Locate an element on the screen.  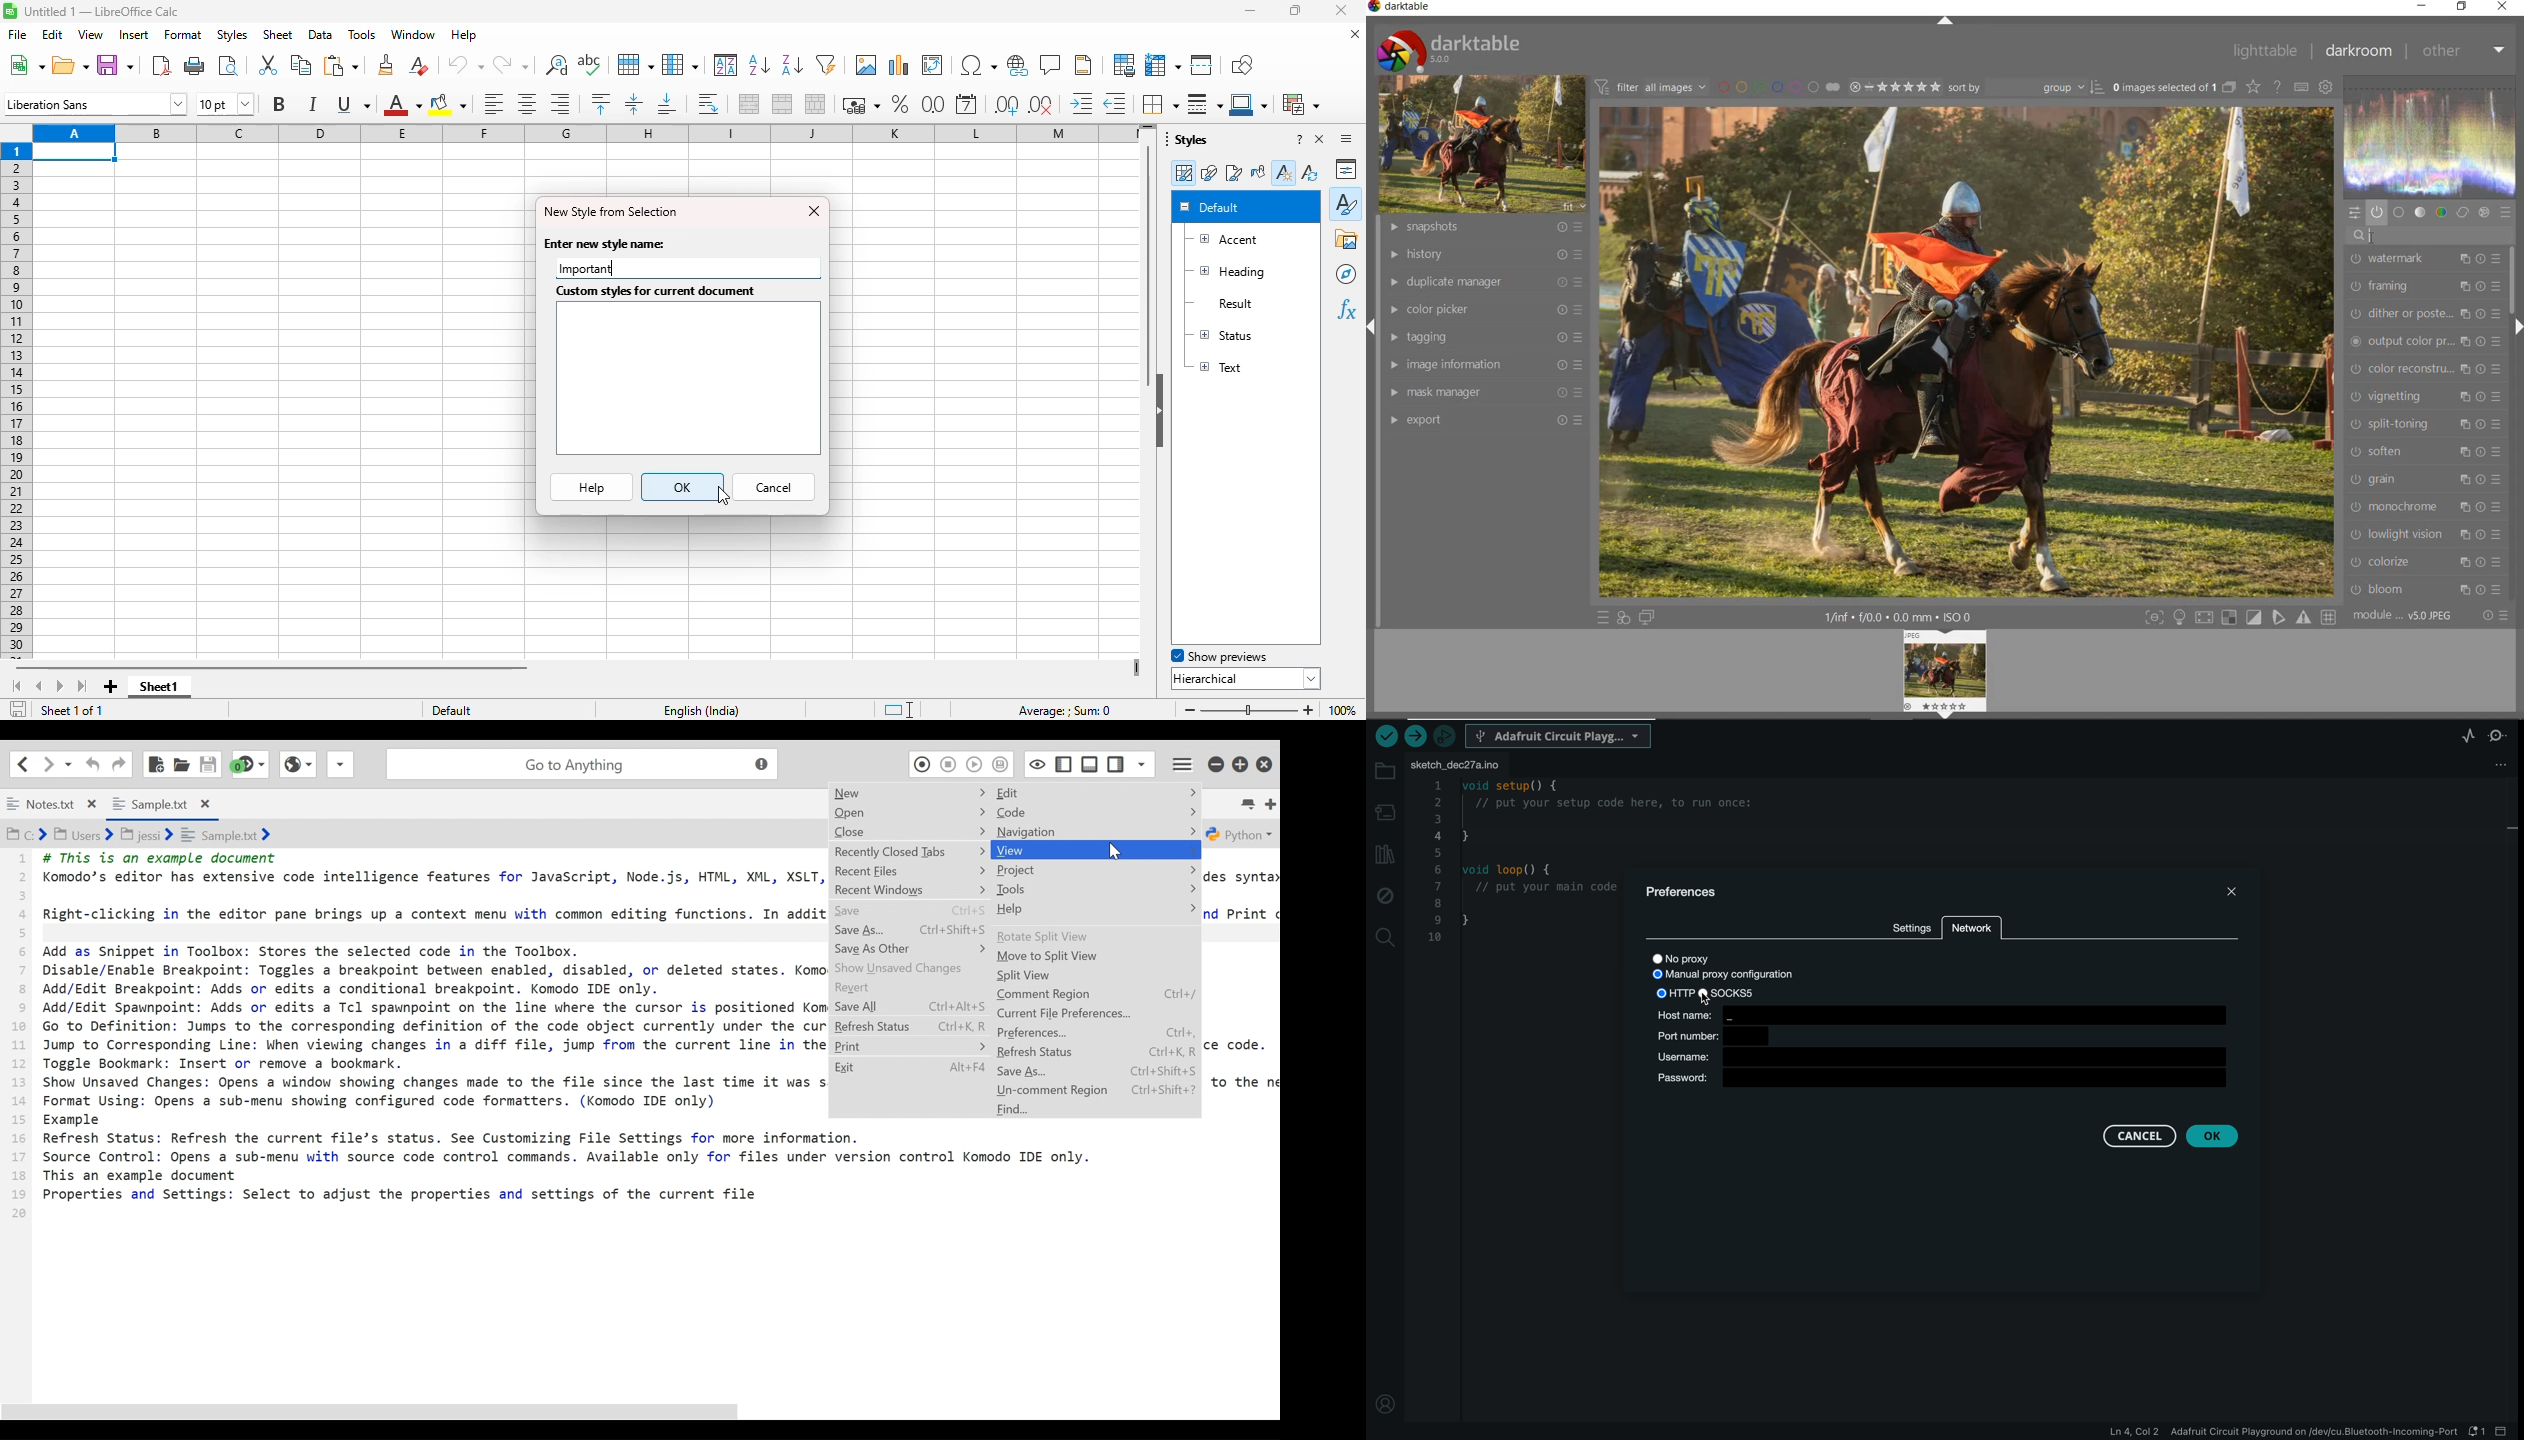
spelling is located at coordinates (590, 64).